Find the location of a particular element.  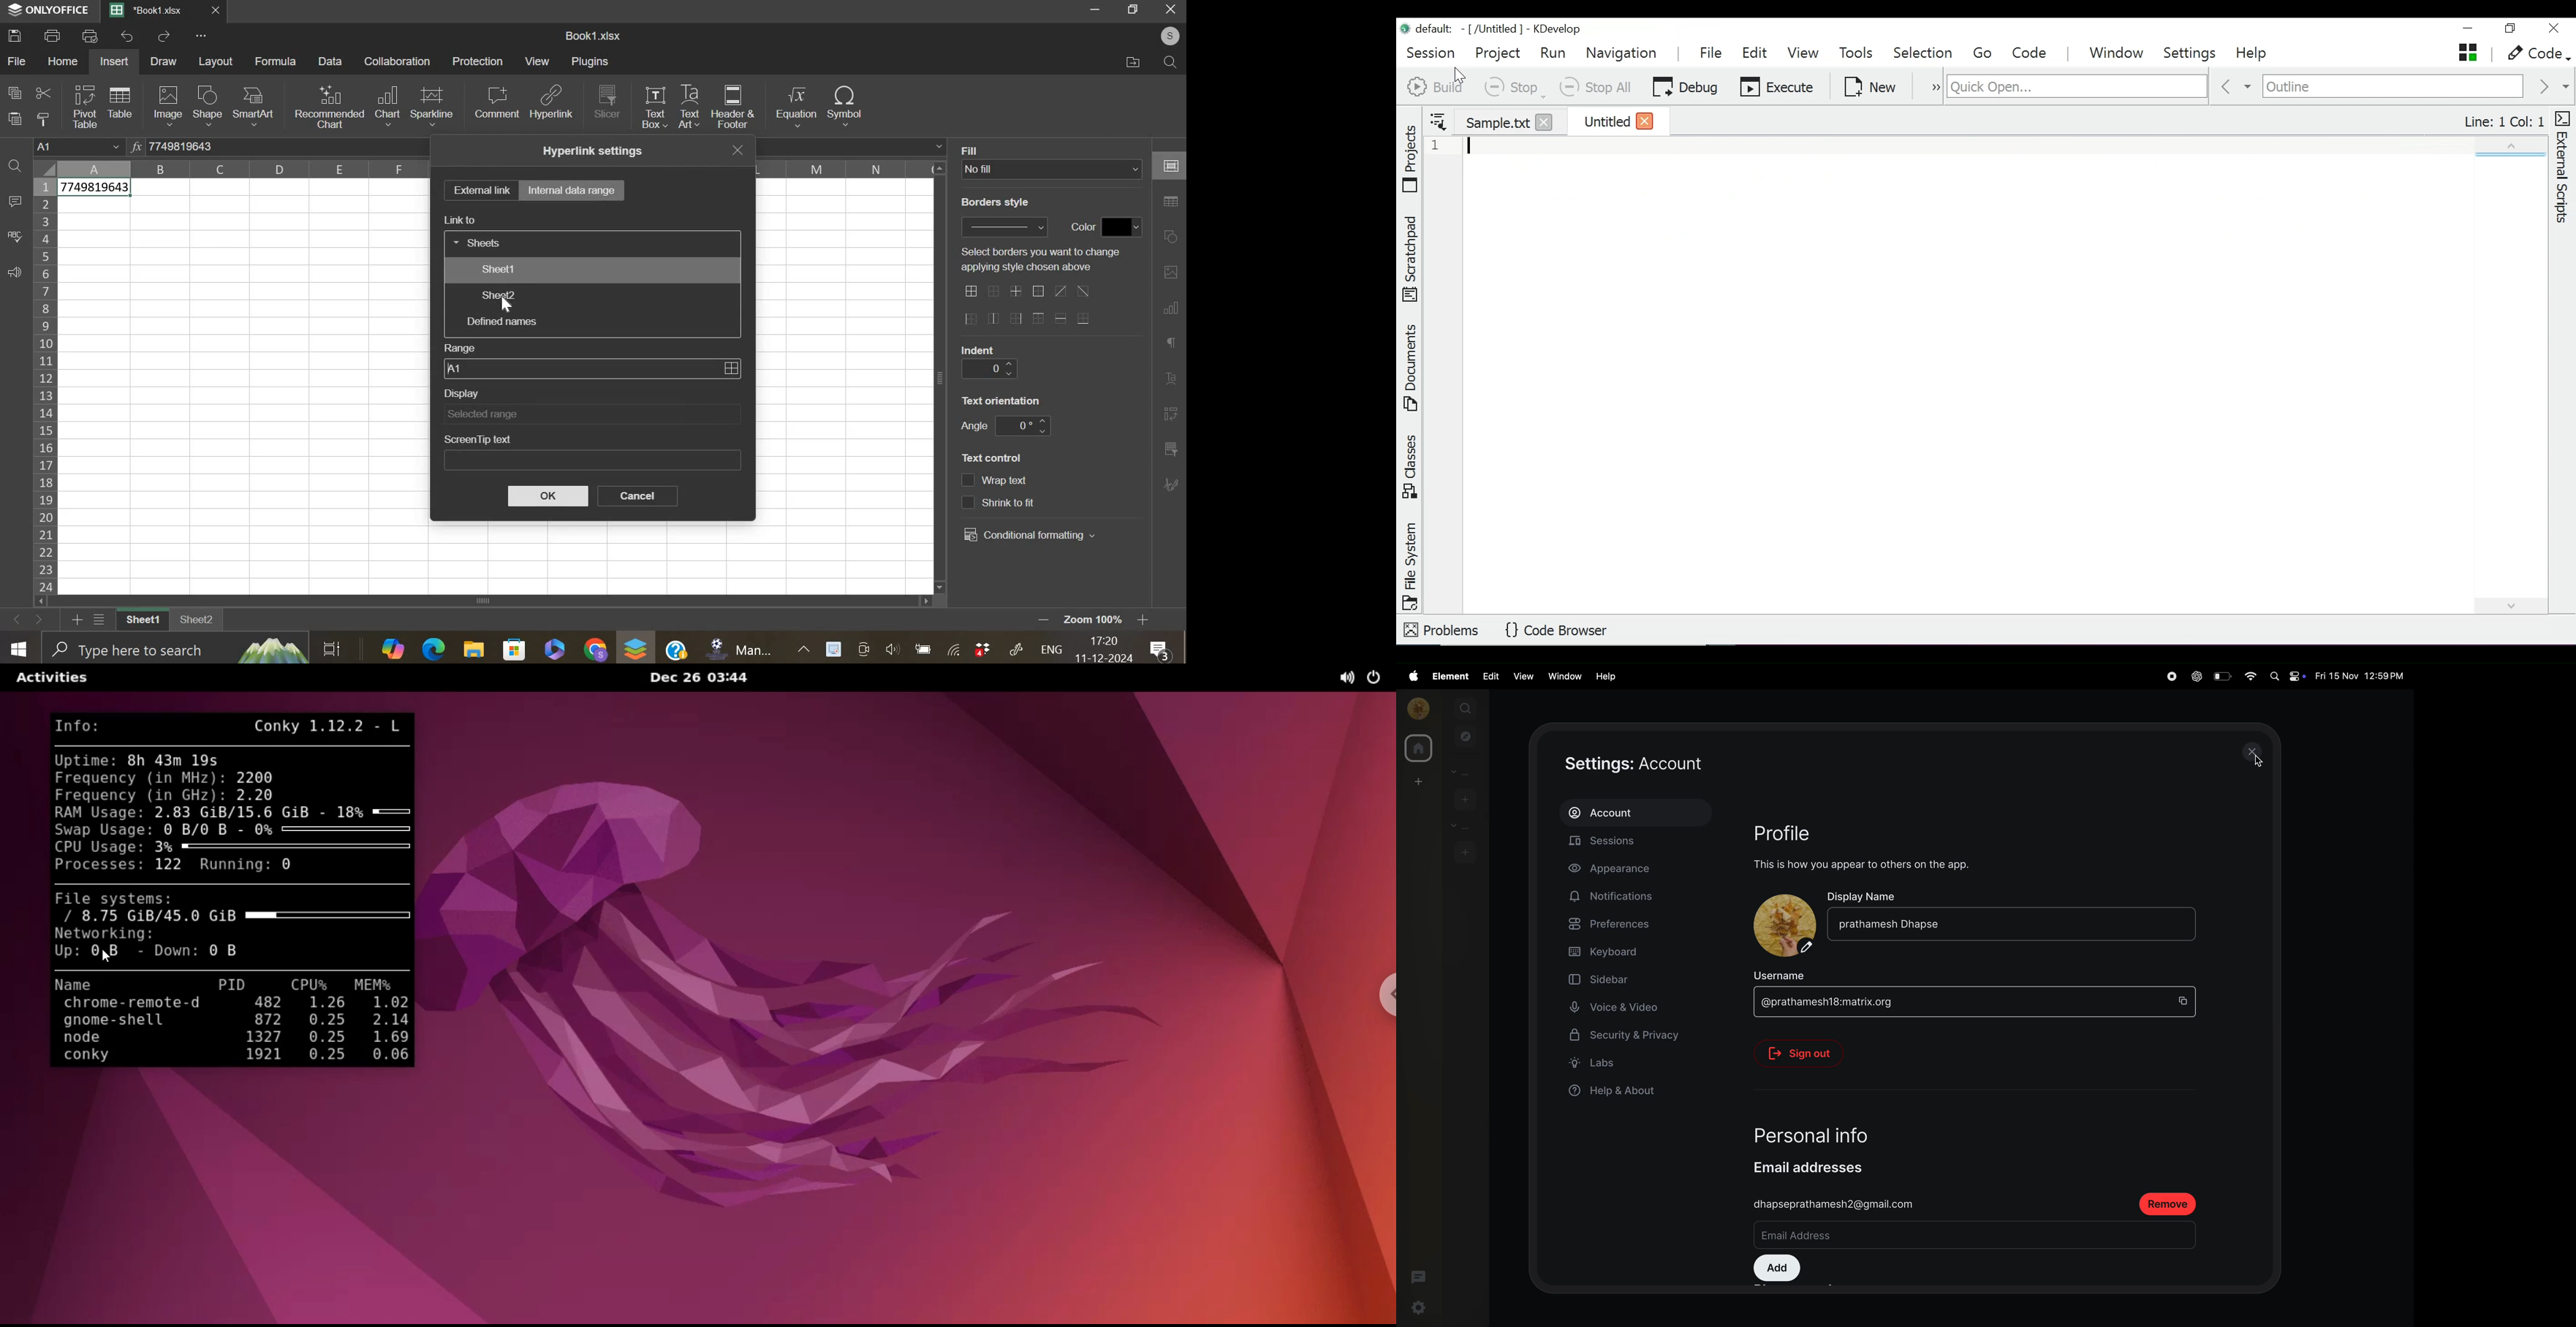

remove is located at coordinates (2168, 1203).